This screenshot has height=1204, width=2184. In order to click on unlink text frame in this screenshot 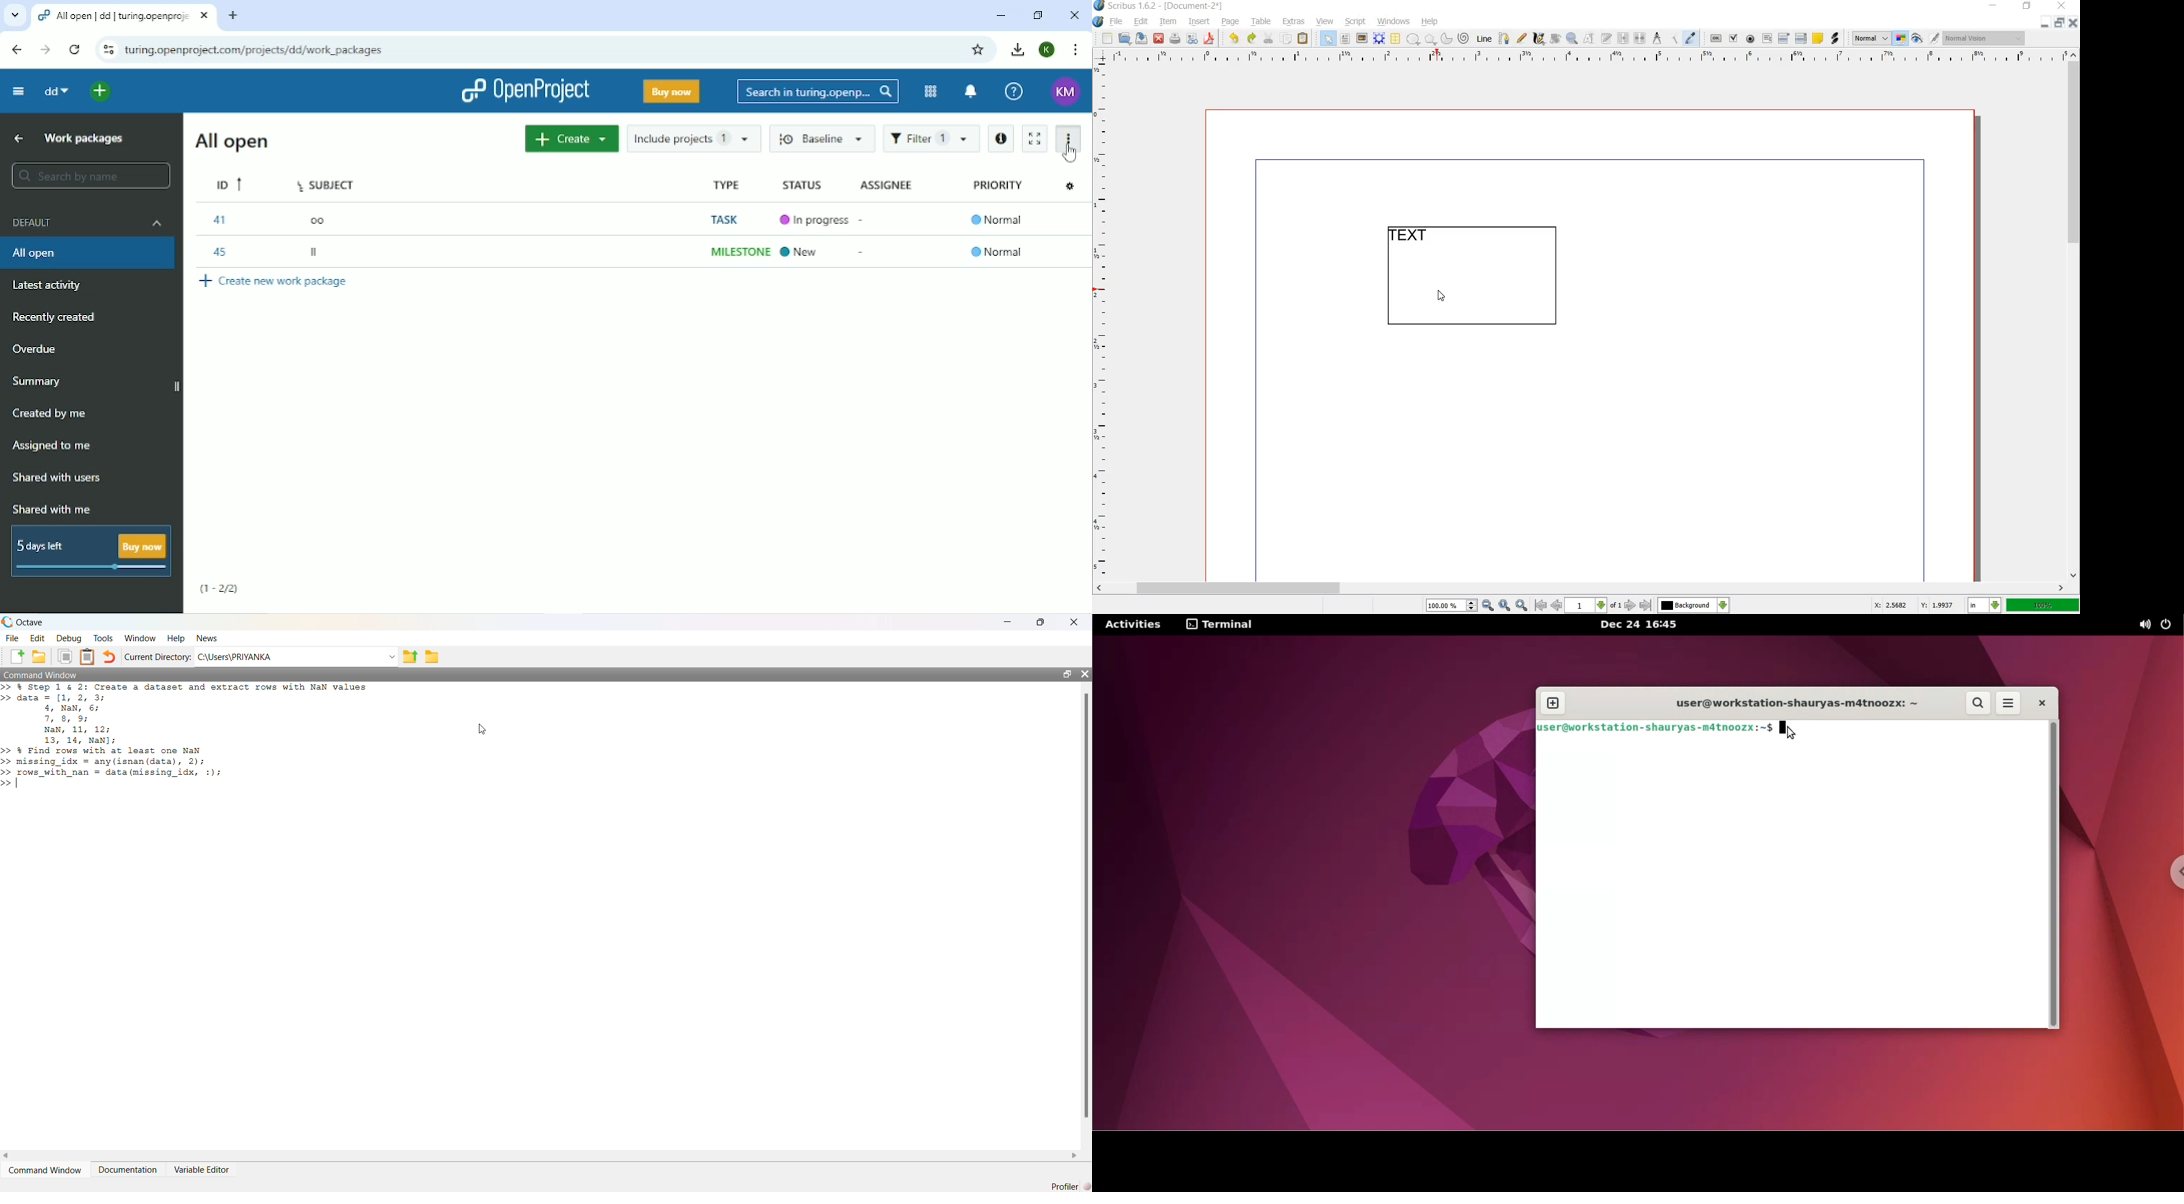, I will do `click(1641, 39)`.